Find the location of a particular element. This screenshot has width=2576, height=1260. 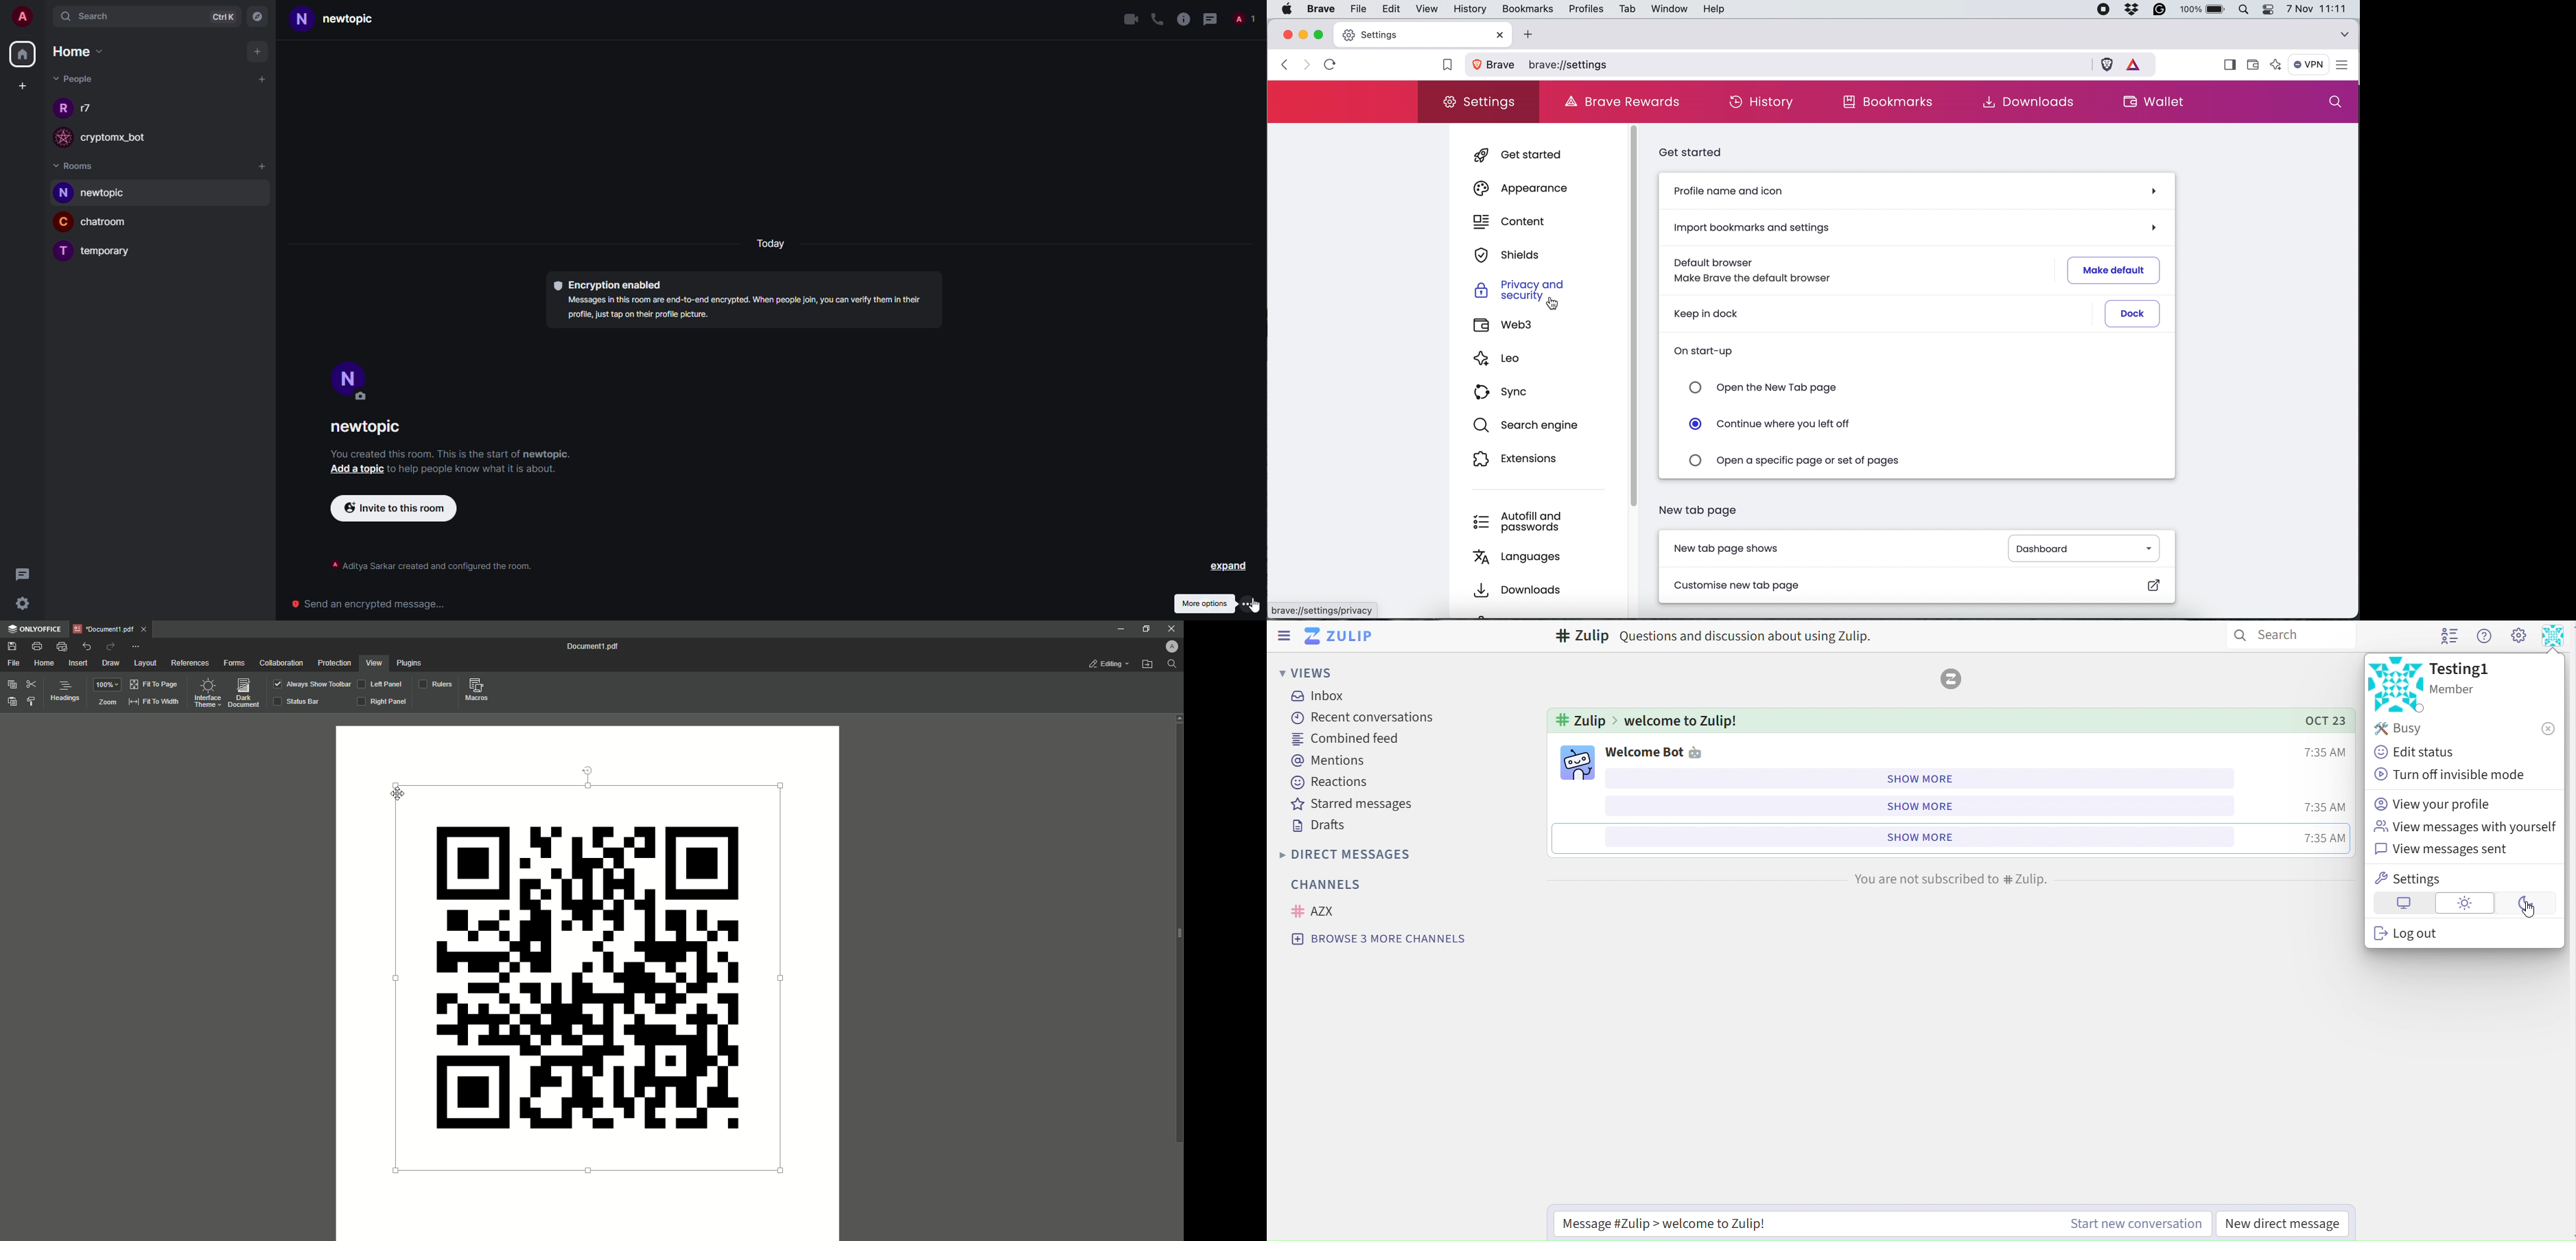

Paste is located at coordinates (13, 702).